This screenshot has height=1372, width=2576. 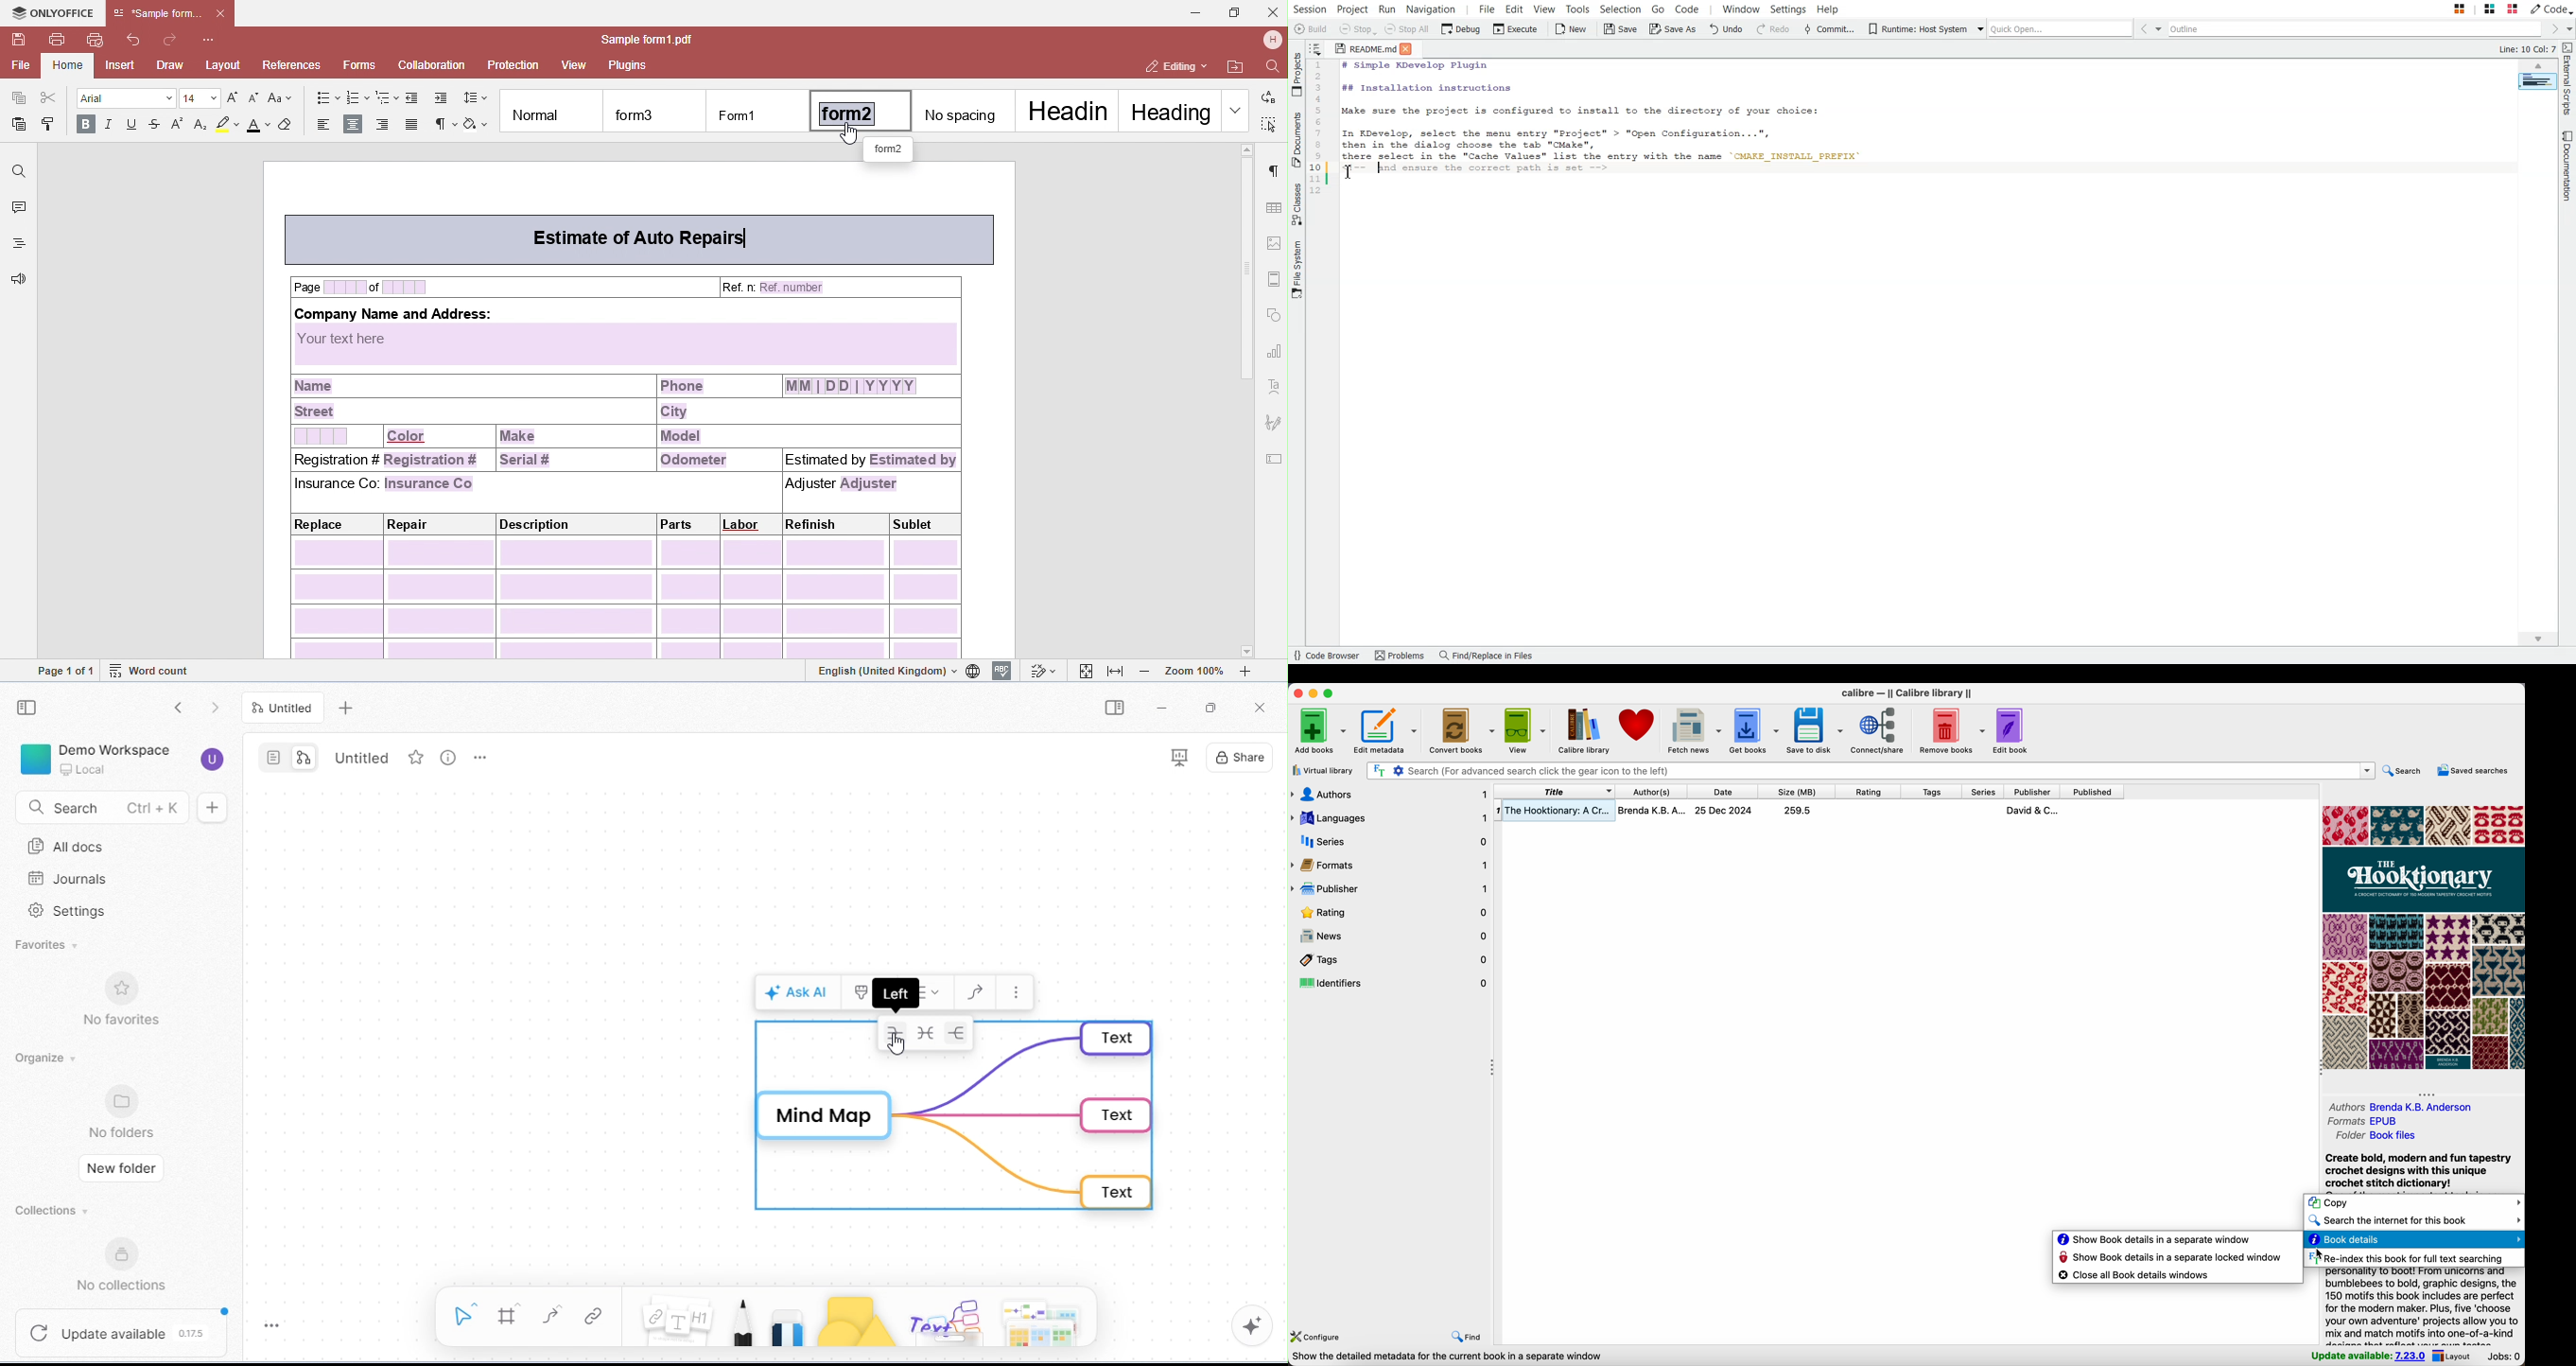 I want to click on add new tab, so click(x=347, y=707).